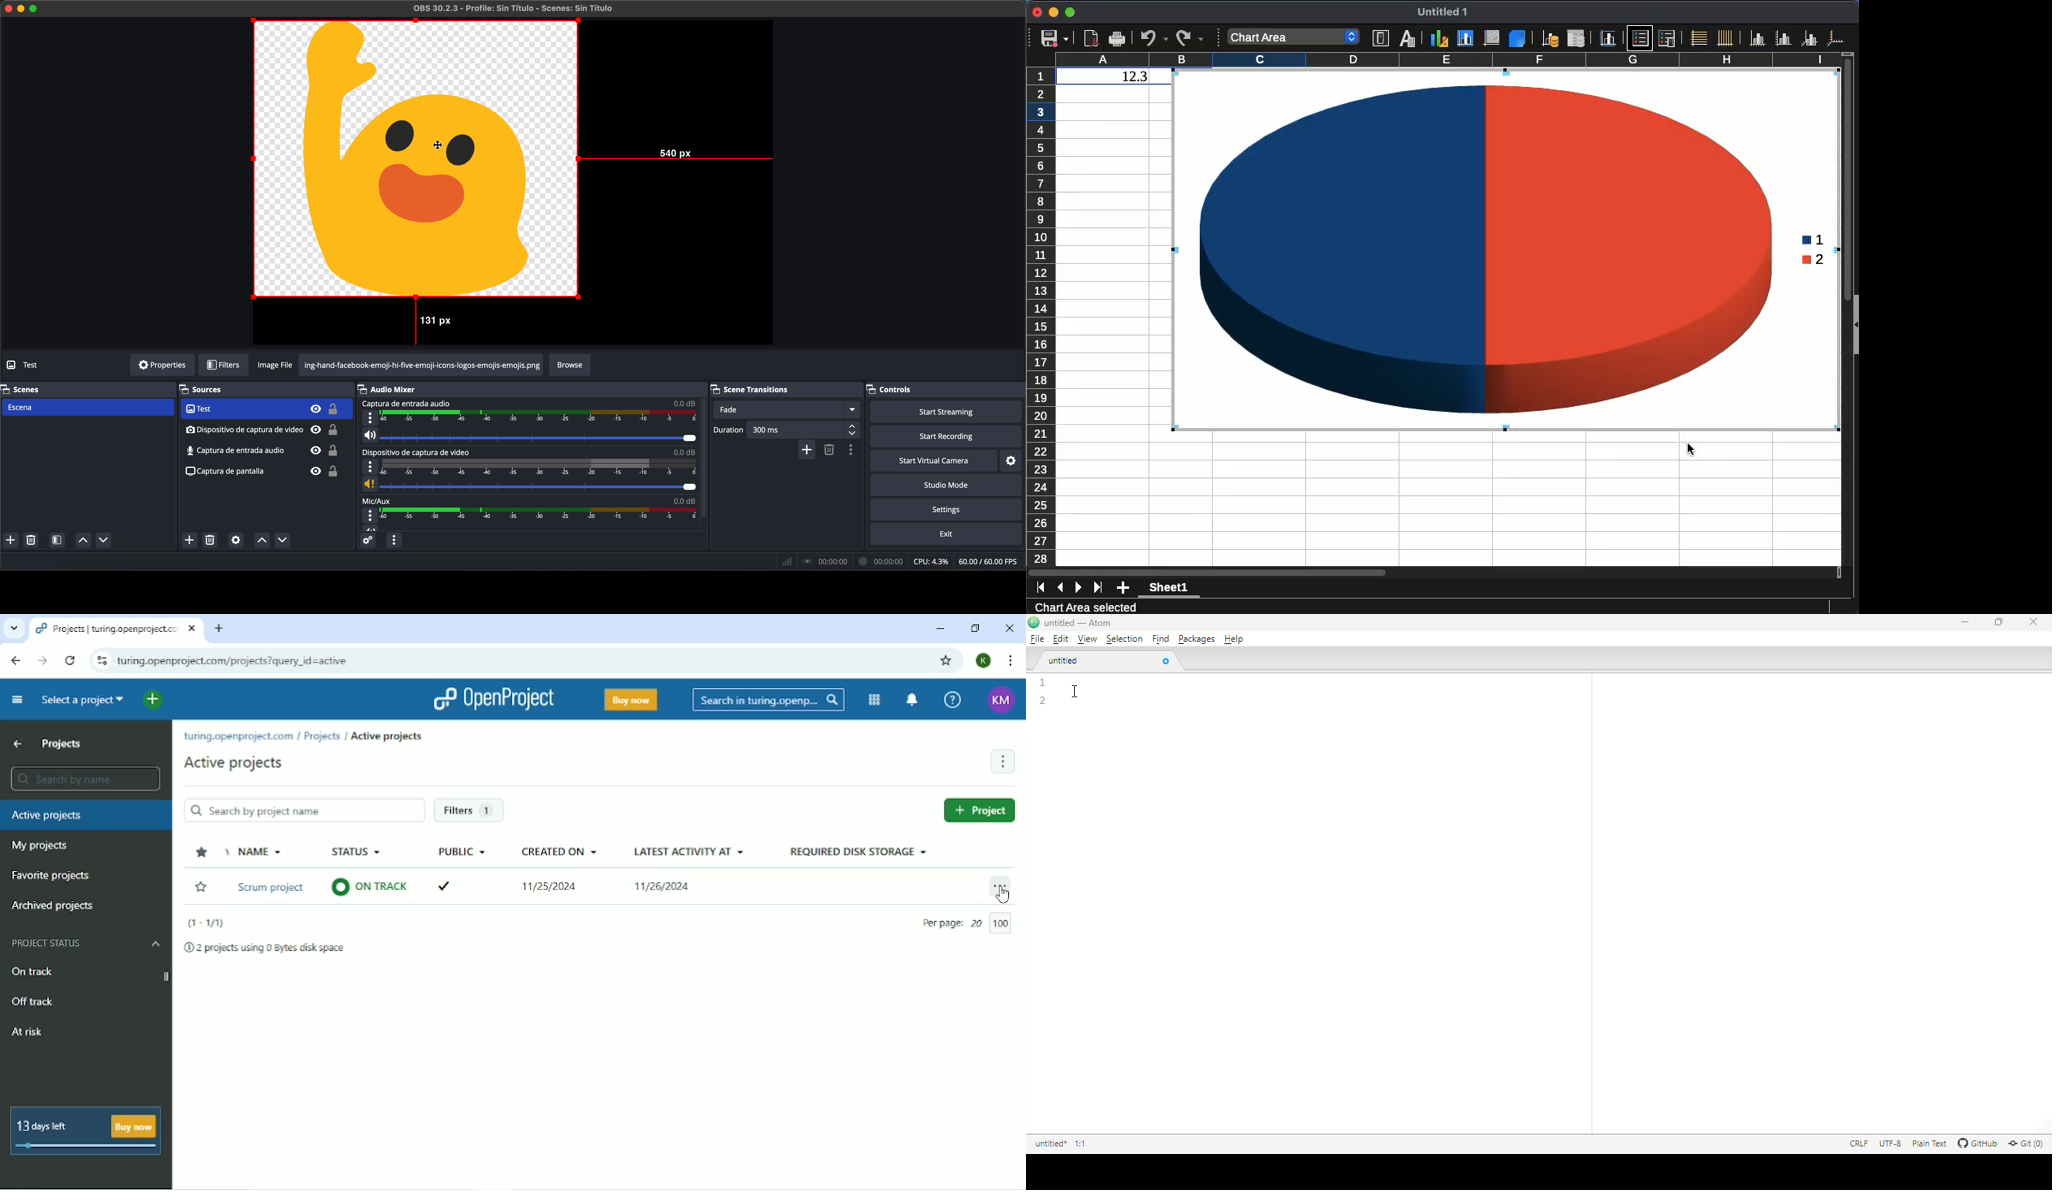 Image resolution: width=2072 pixels, height=1204 pixels. I want to click on duration, so click(729, 431).